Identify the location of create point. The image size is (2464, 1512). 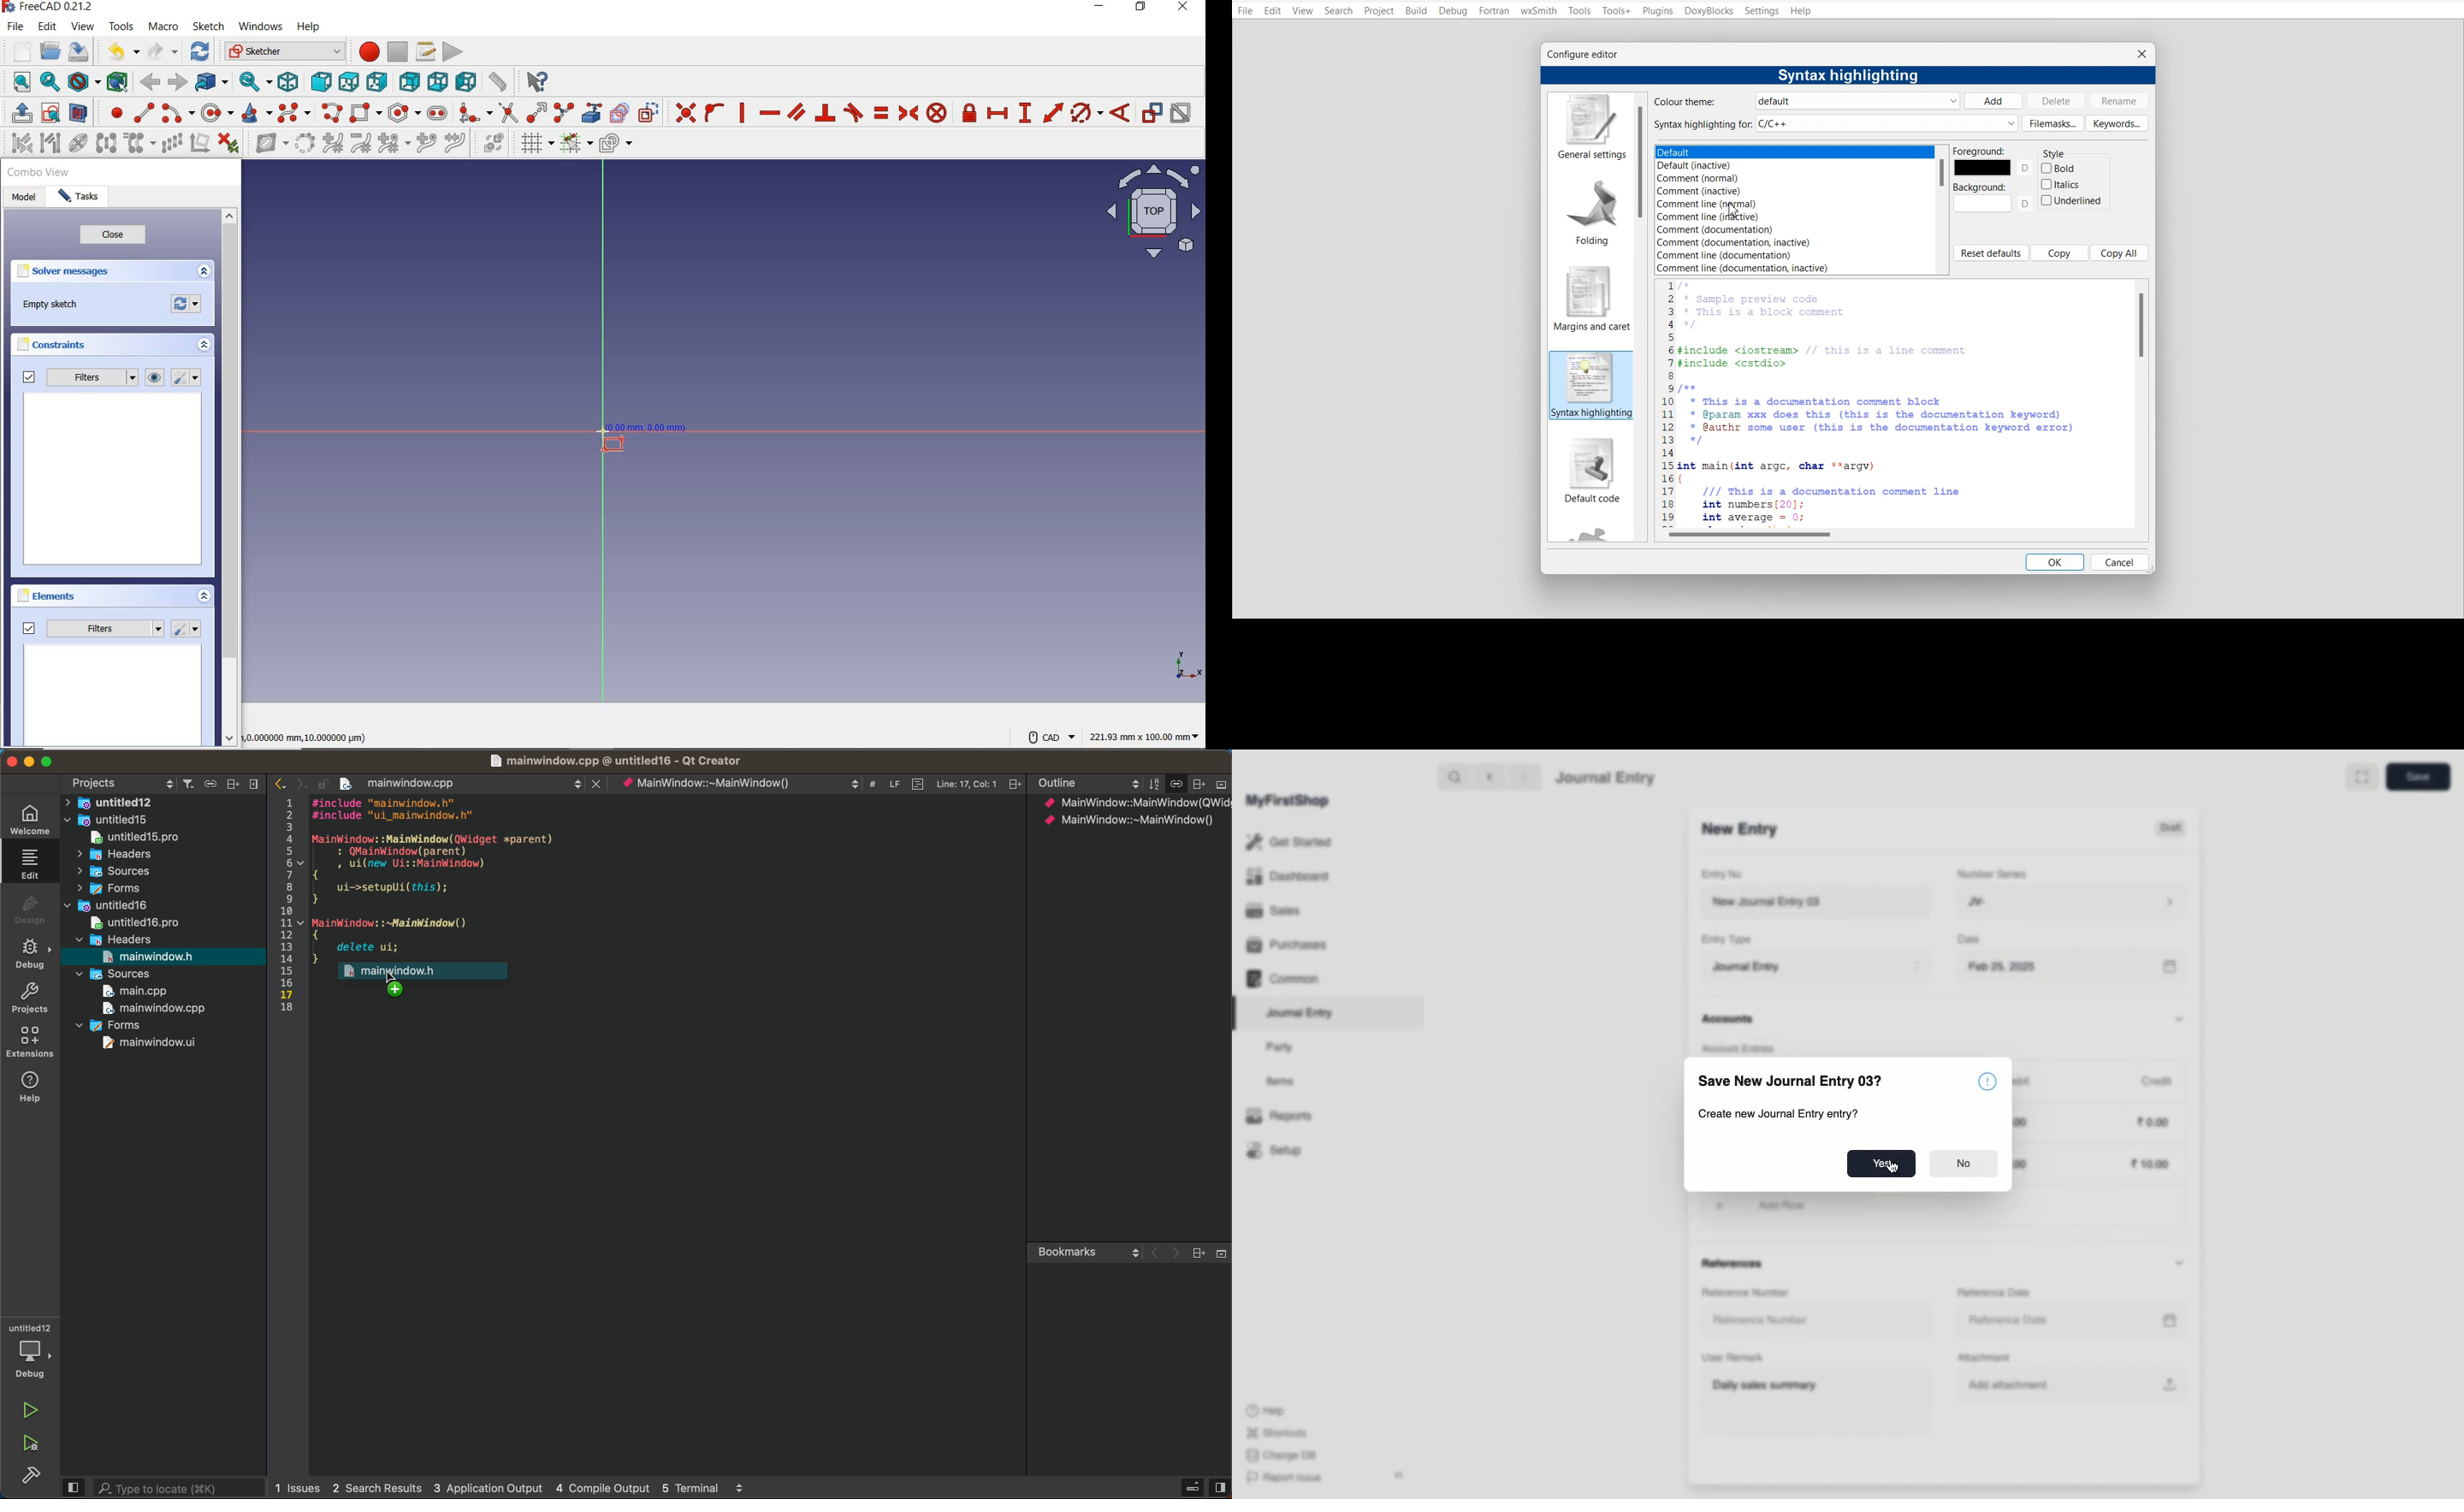
(111, 113).